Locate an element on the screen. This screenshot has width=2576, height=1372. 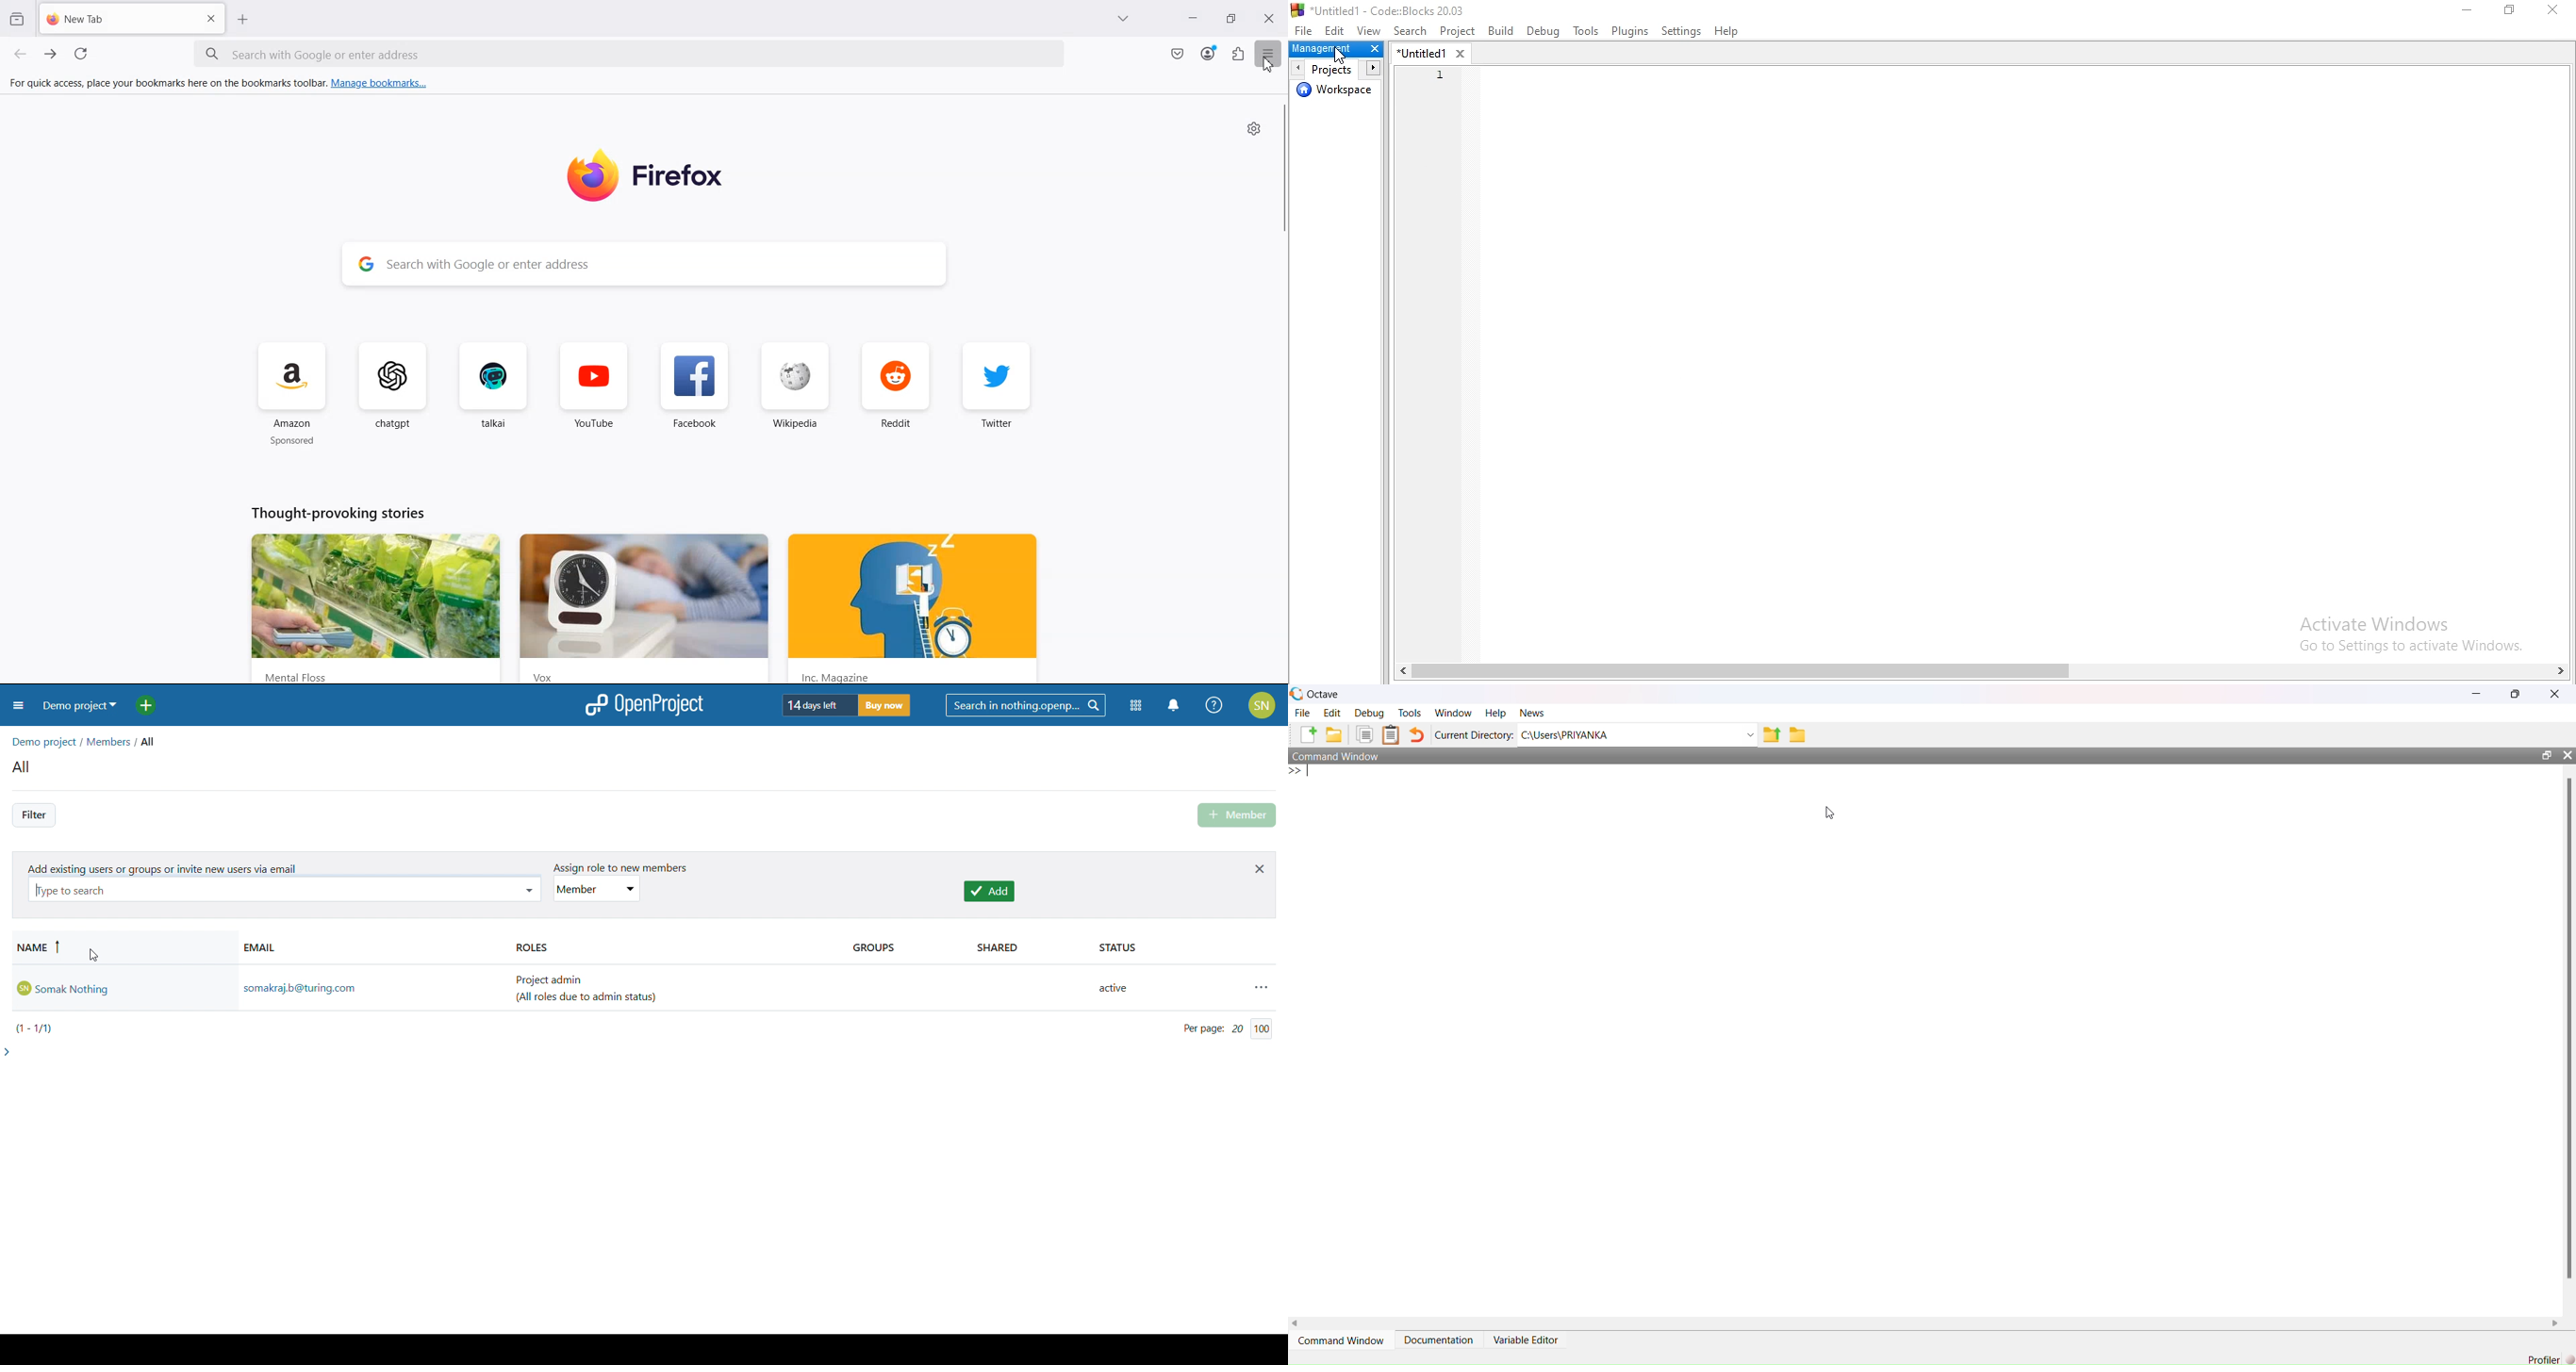
View  is located at coordinates (1371, 29).